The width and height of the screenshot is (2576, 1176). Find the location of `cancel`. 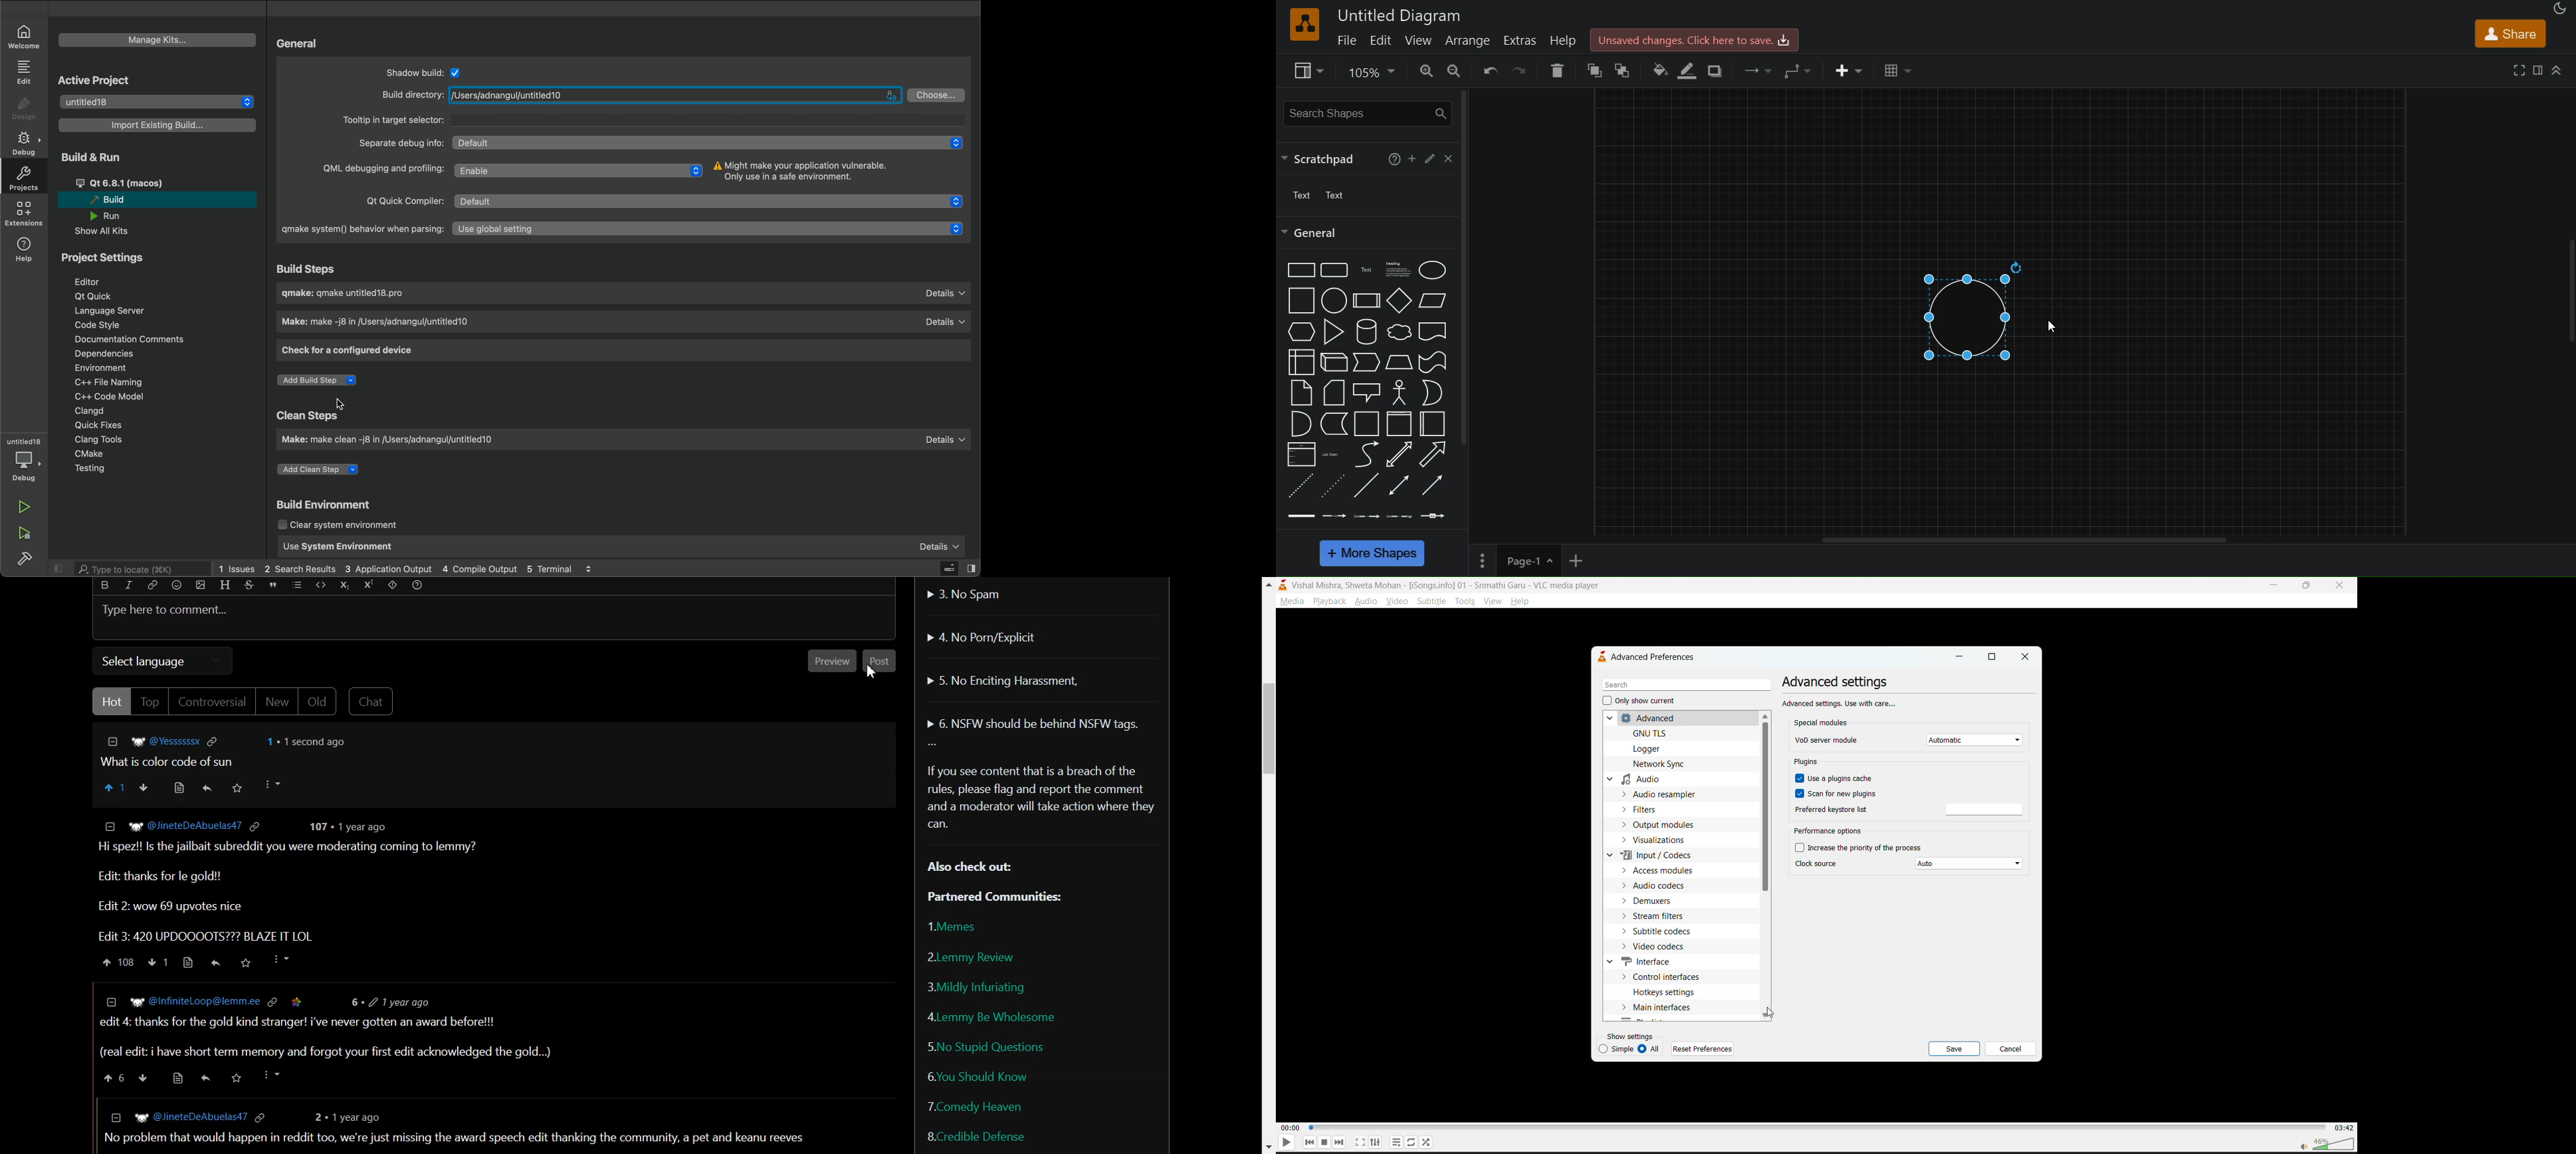

cancel is located at coordinates (2013, 1049).